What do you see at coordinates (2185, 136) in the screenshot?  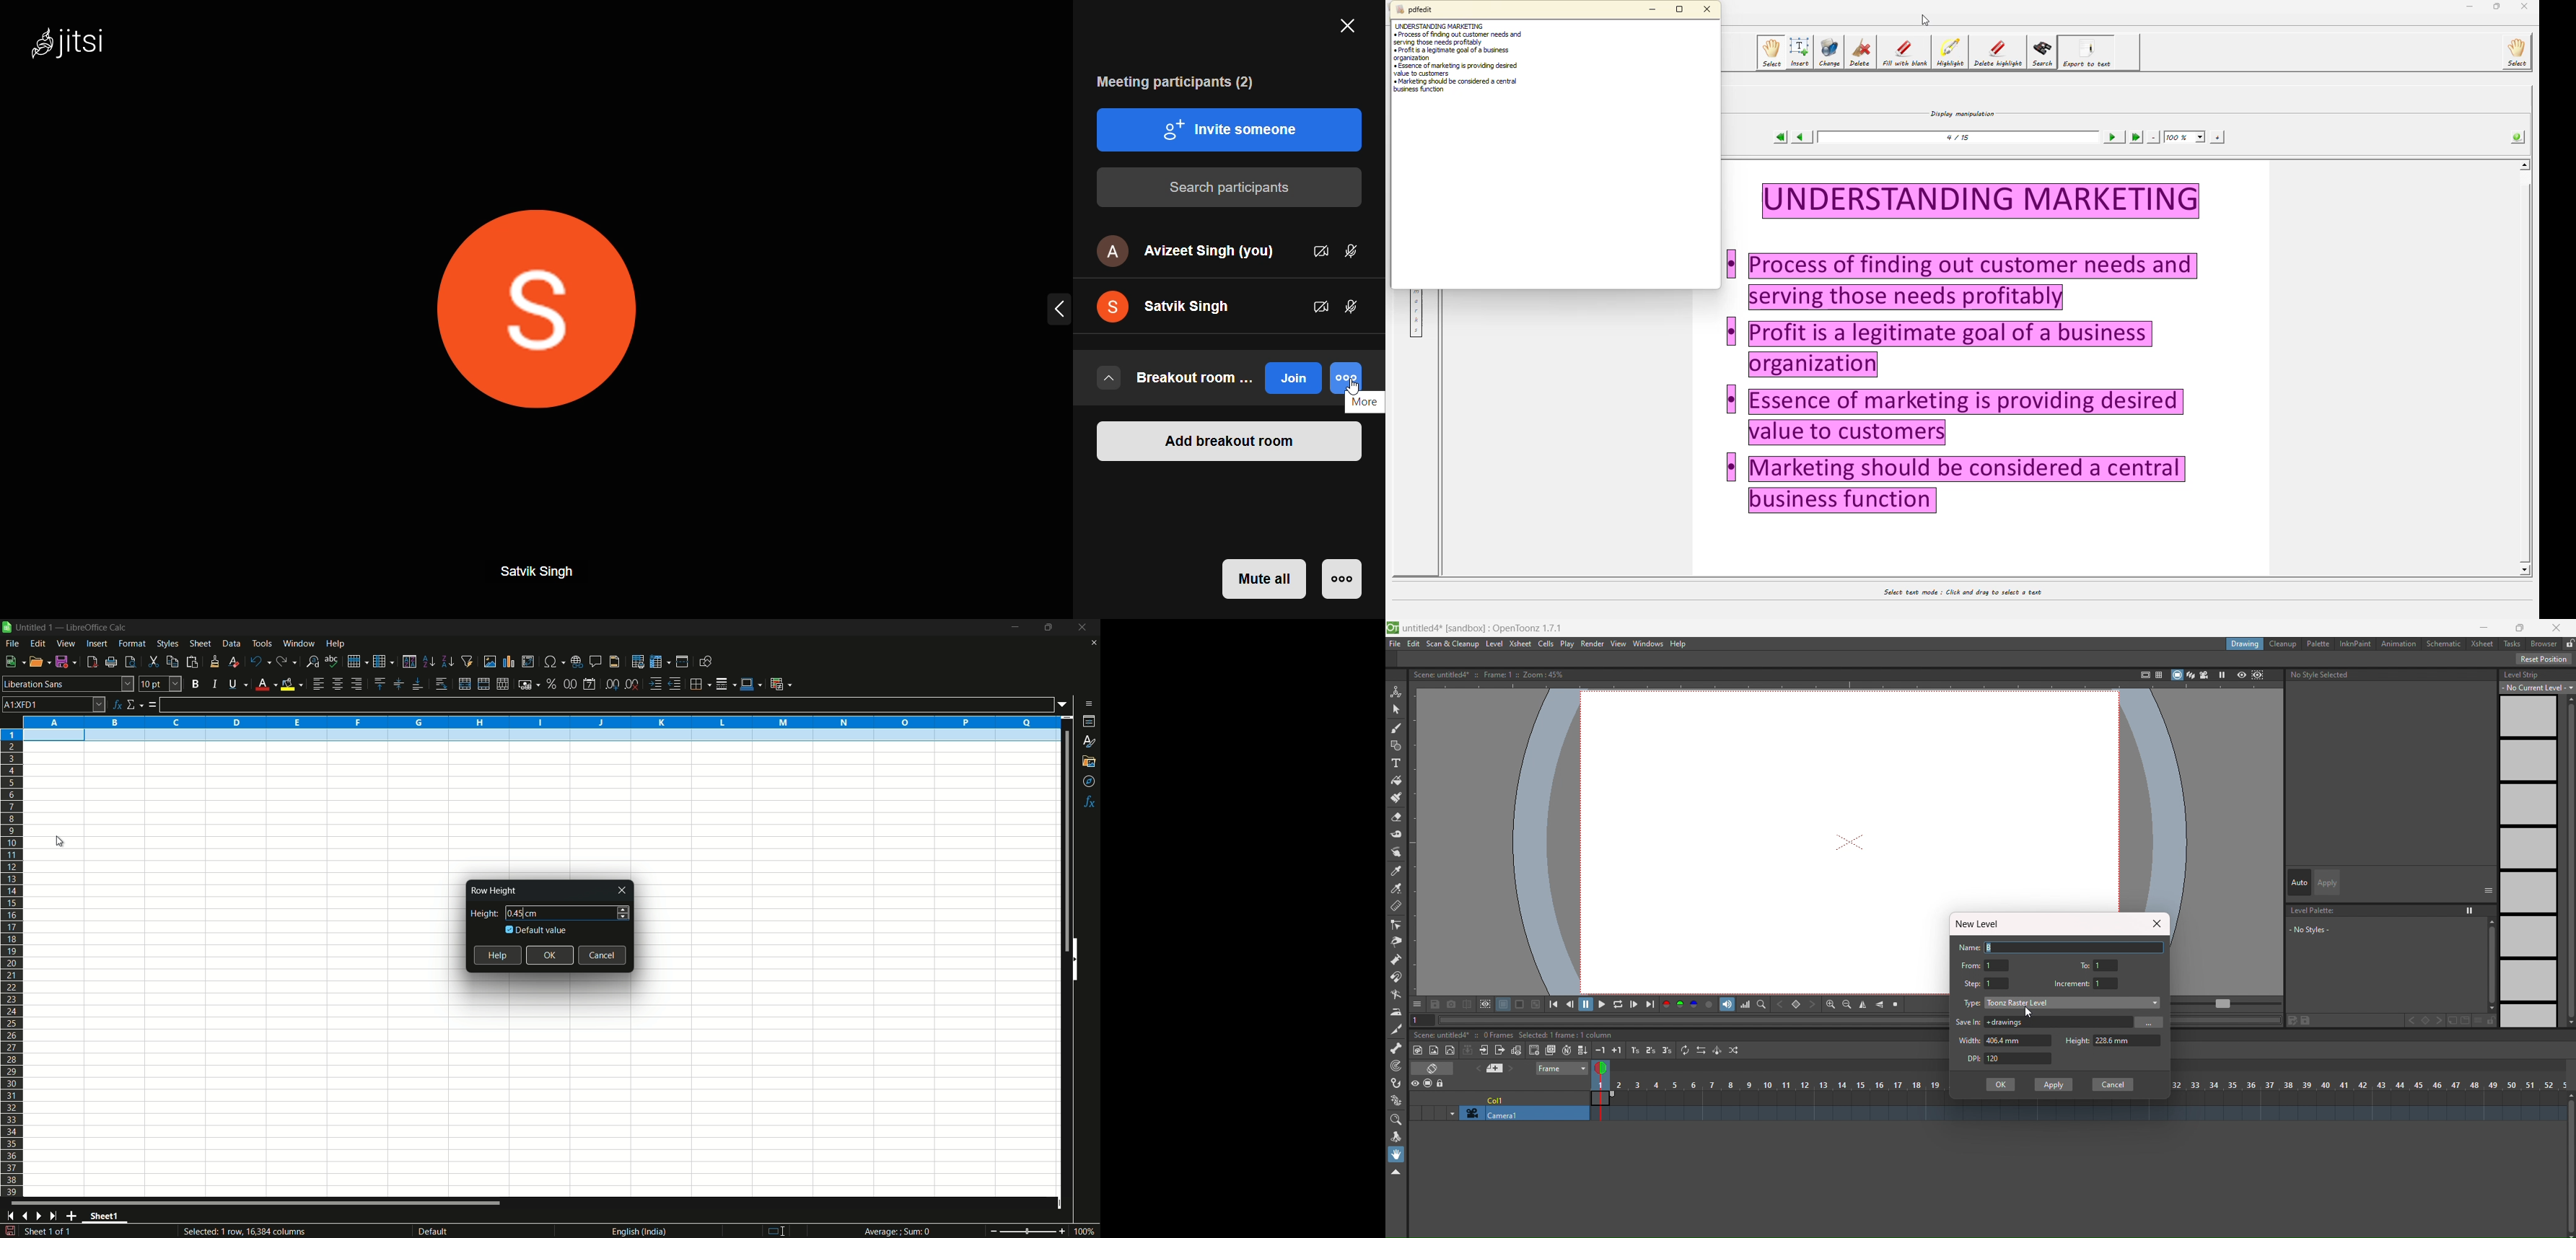 I see `100%` at bounding box center [2185, 136].